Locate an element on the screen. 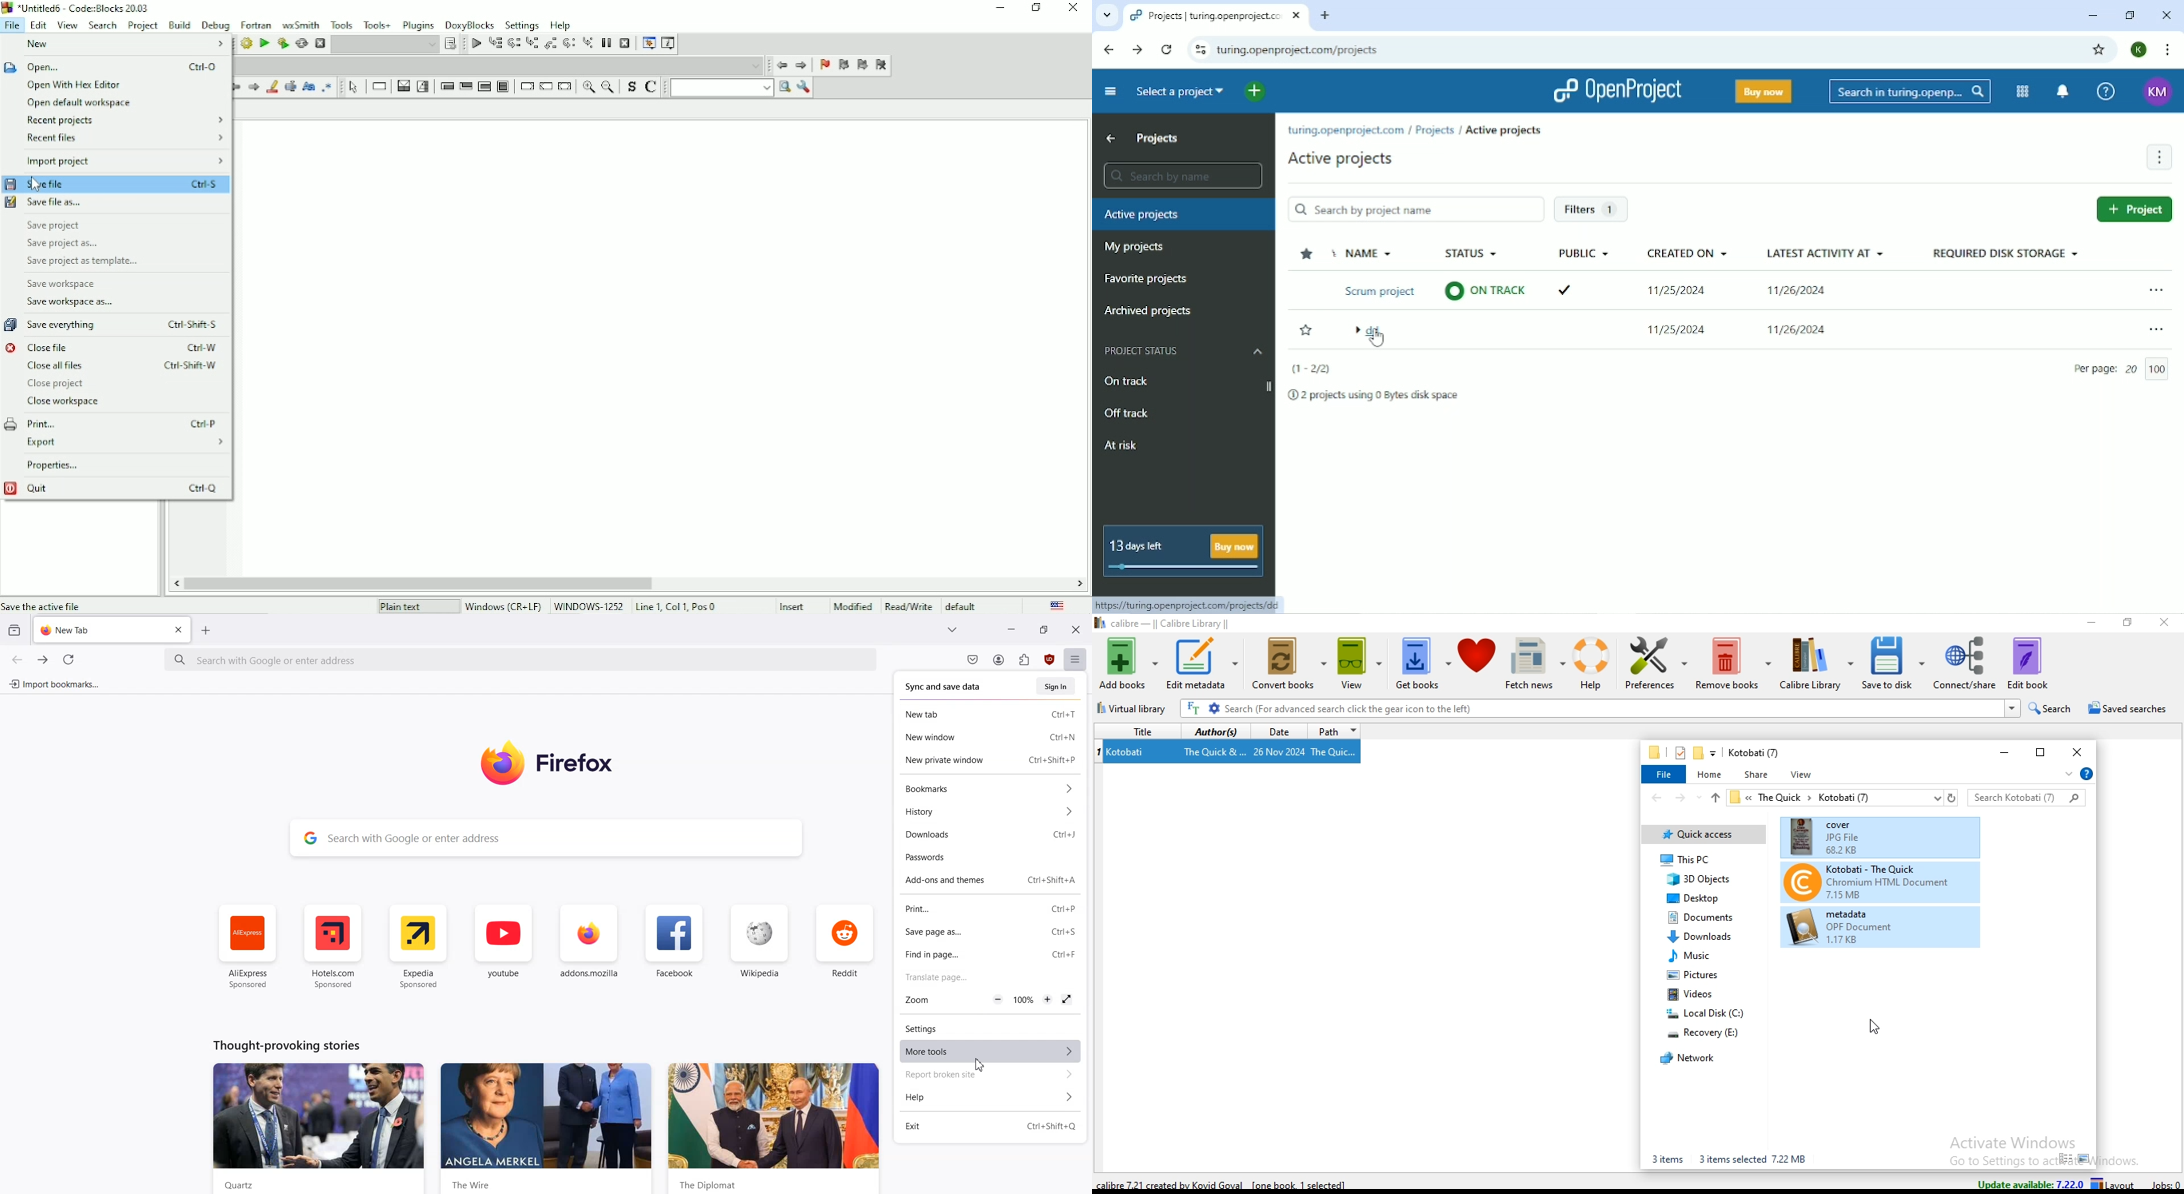 The width and height of the screenshot is (2184, 1204). Kotobati (7) is located at coordinates (1753, 753).